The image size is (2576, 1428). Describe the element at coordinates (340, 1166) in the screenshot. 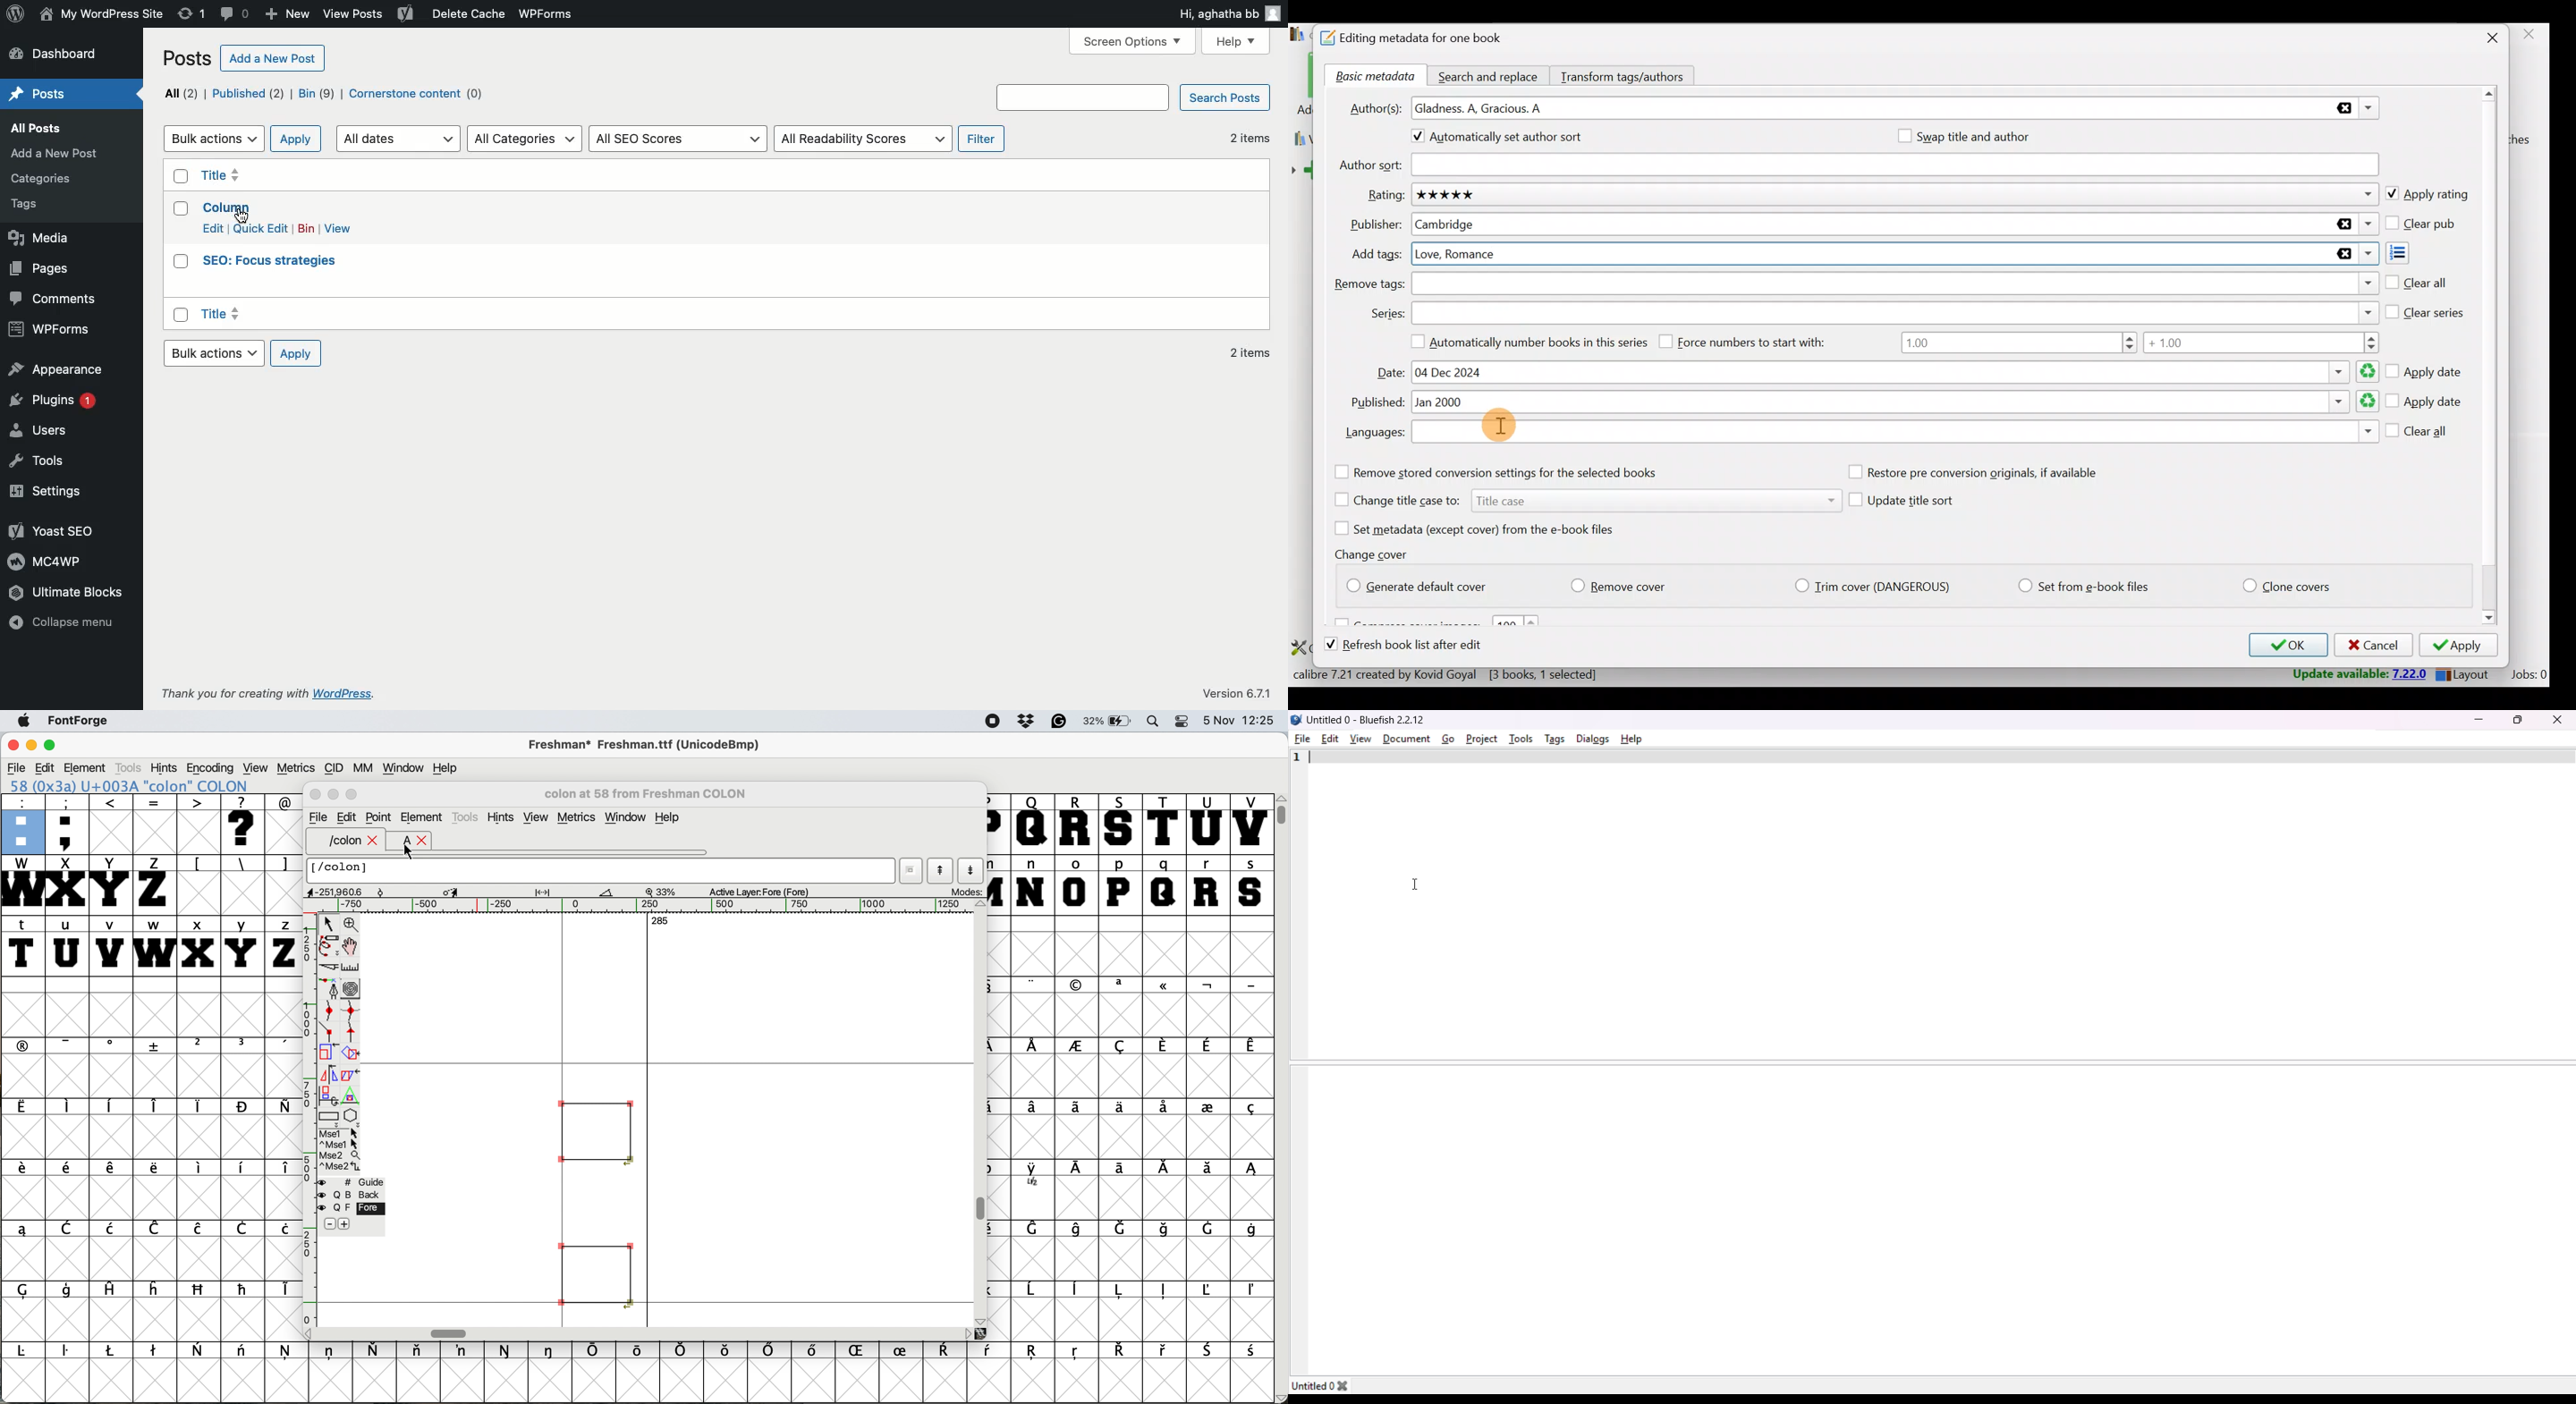

I see `^Mse2` at that location.